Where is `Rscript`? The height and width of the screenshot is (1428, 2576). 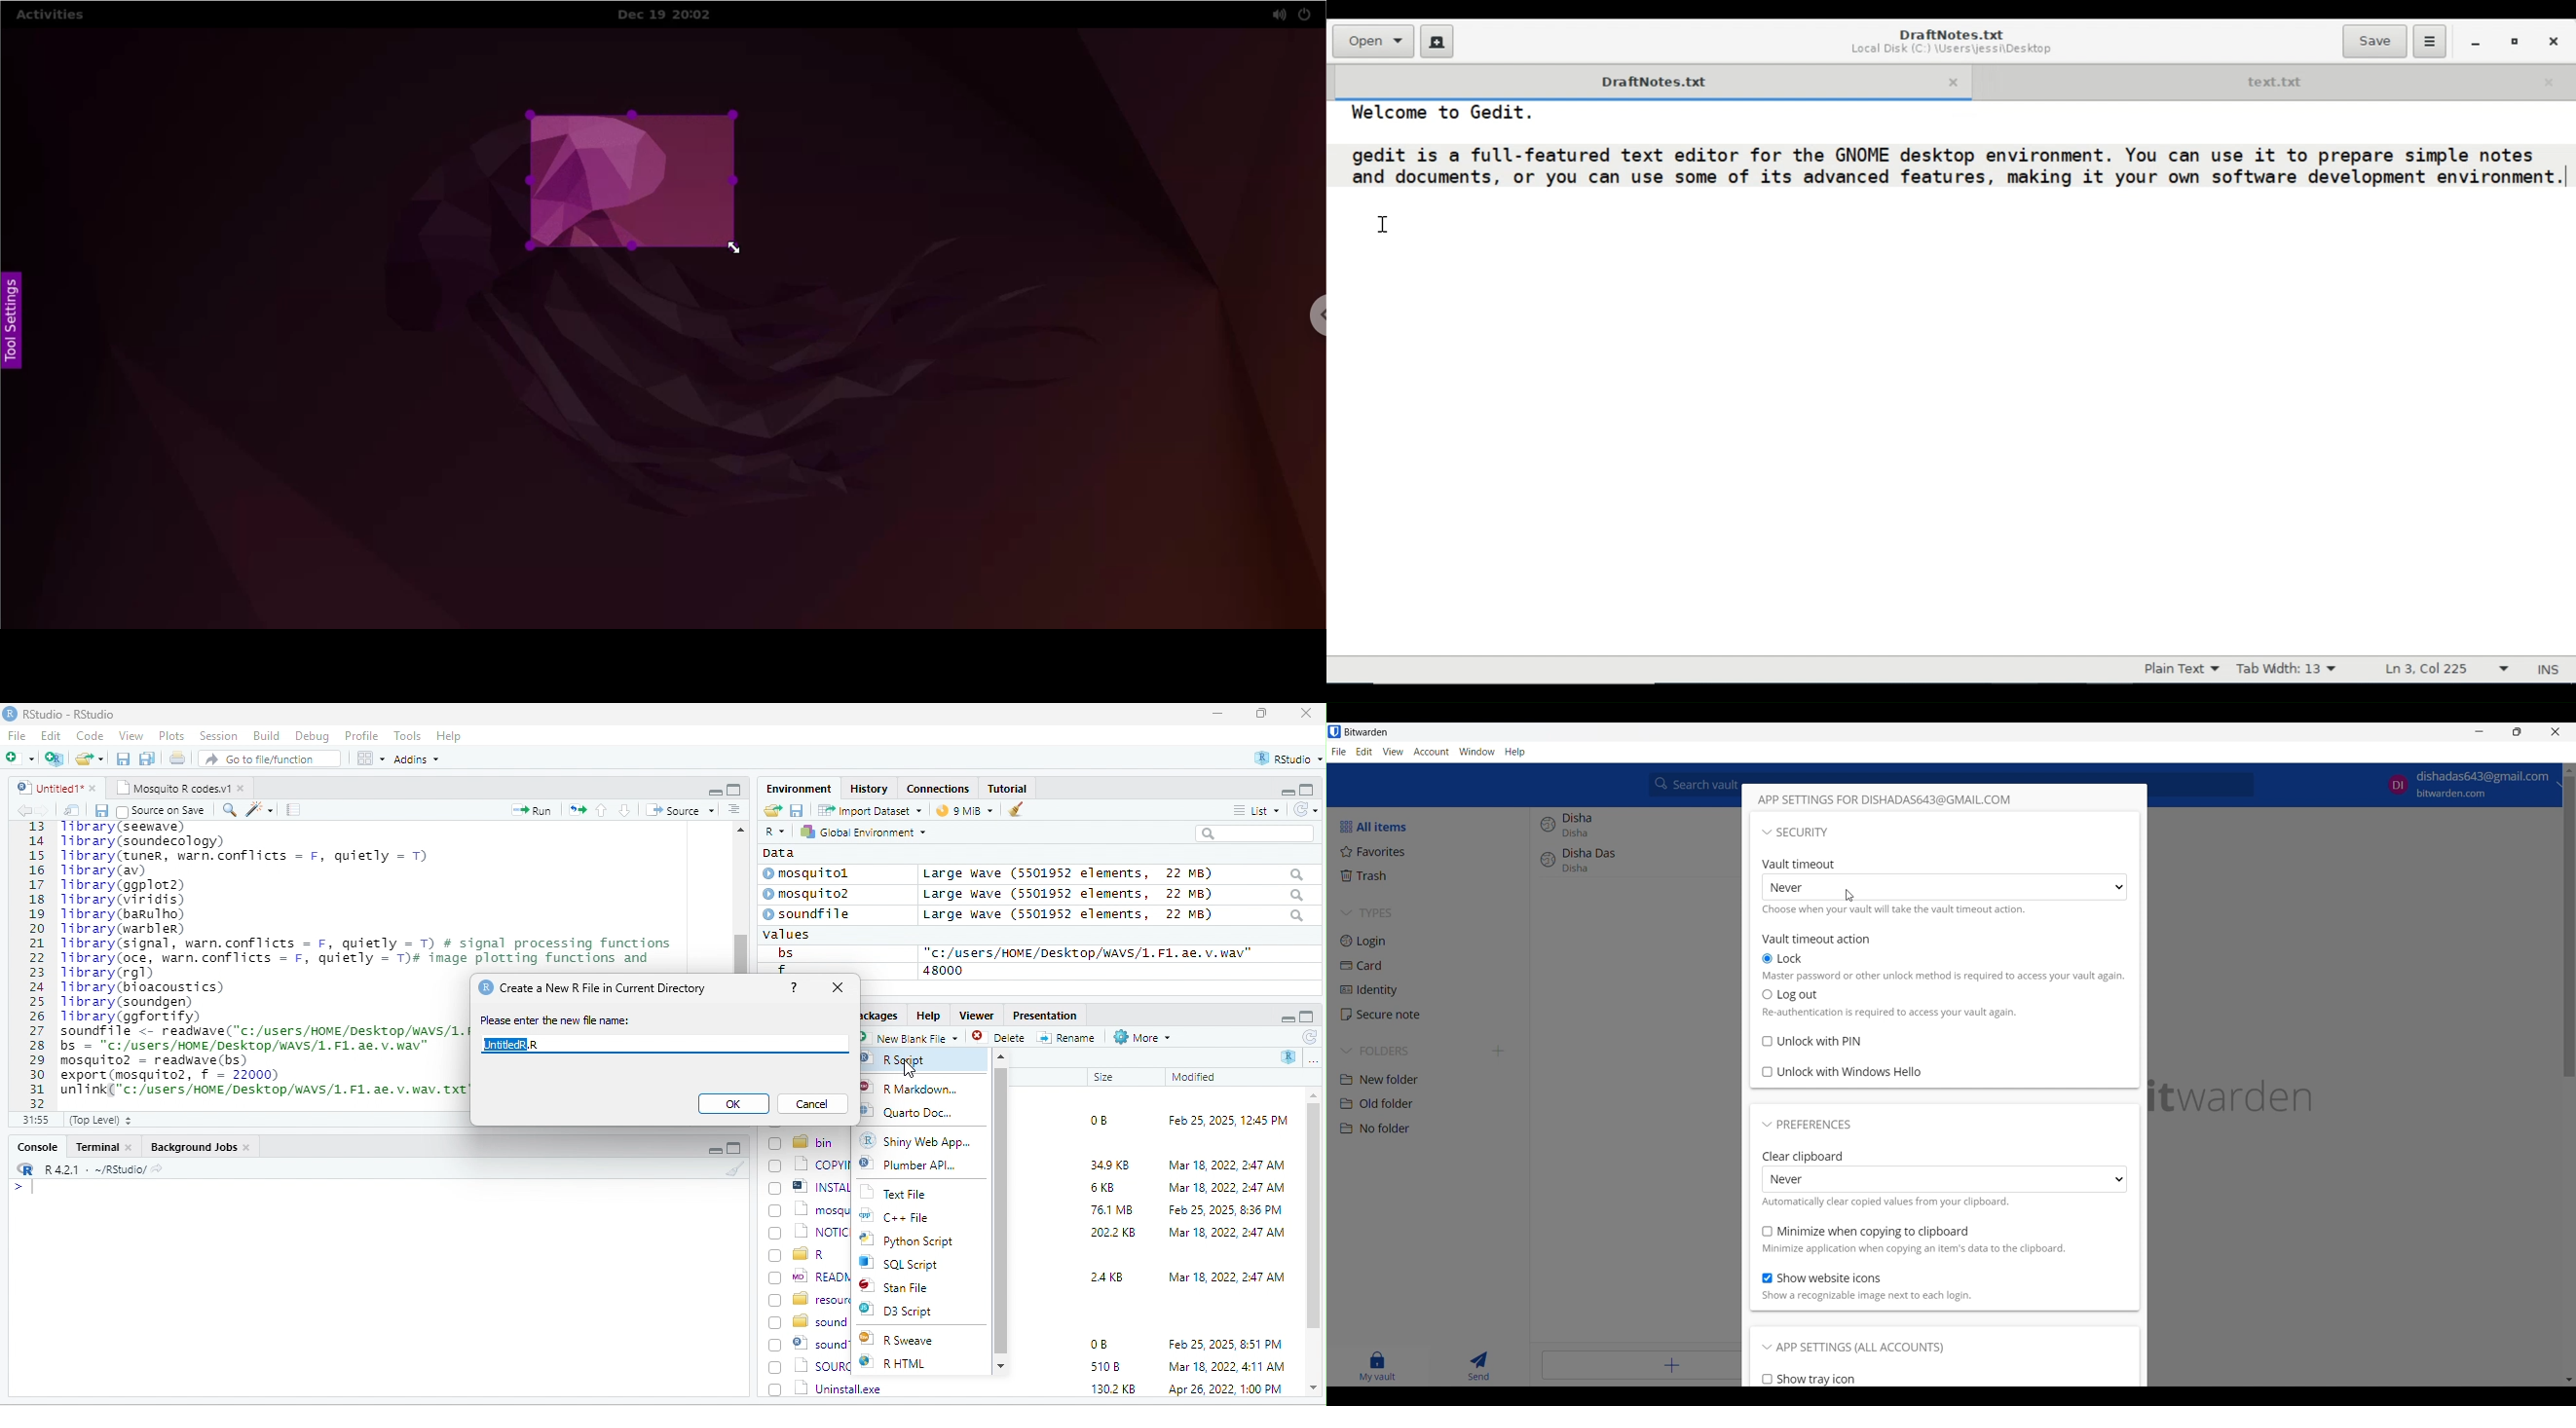
Rscript is located at coordinates (901, 1059).